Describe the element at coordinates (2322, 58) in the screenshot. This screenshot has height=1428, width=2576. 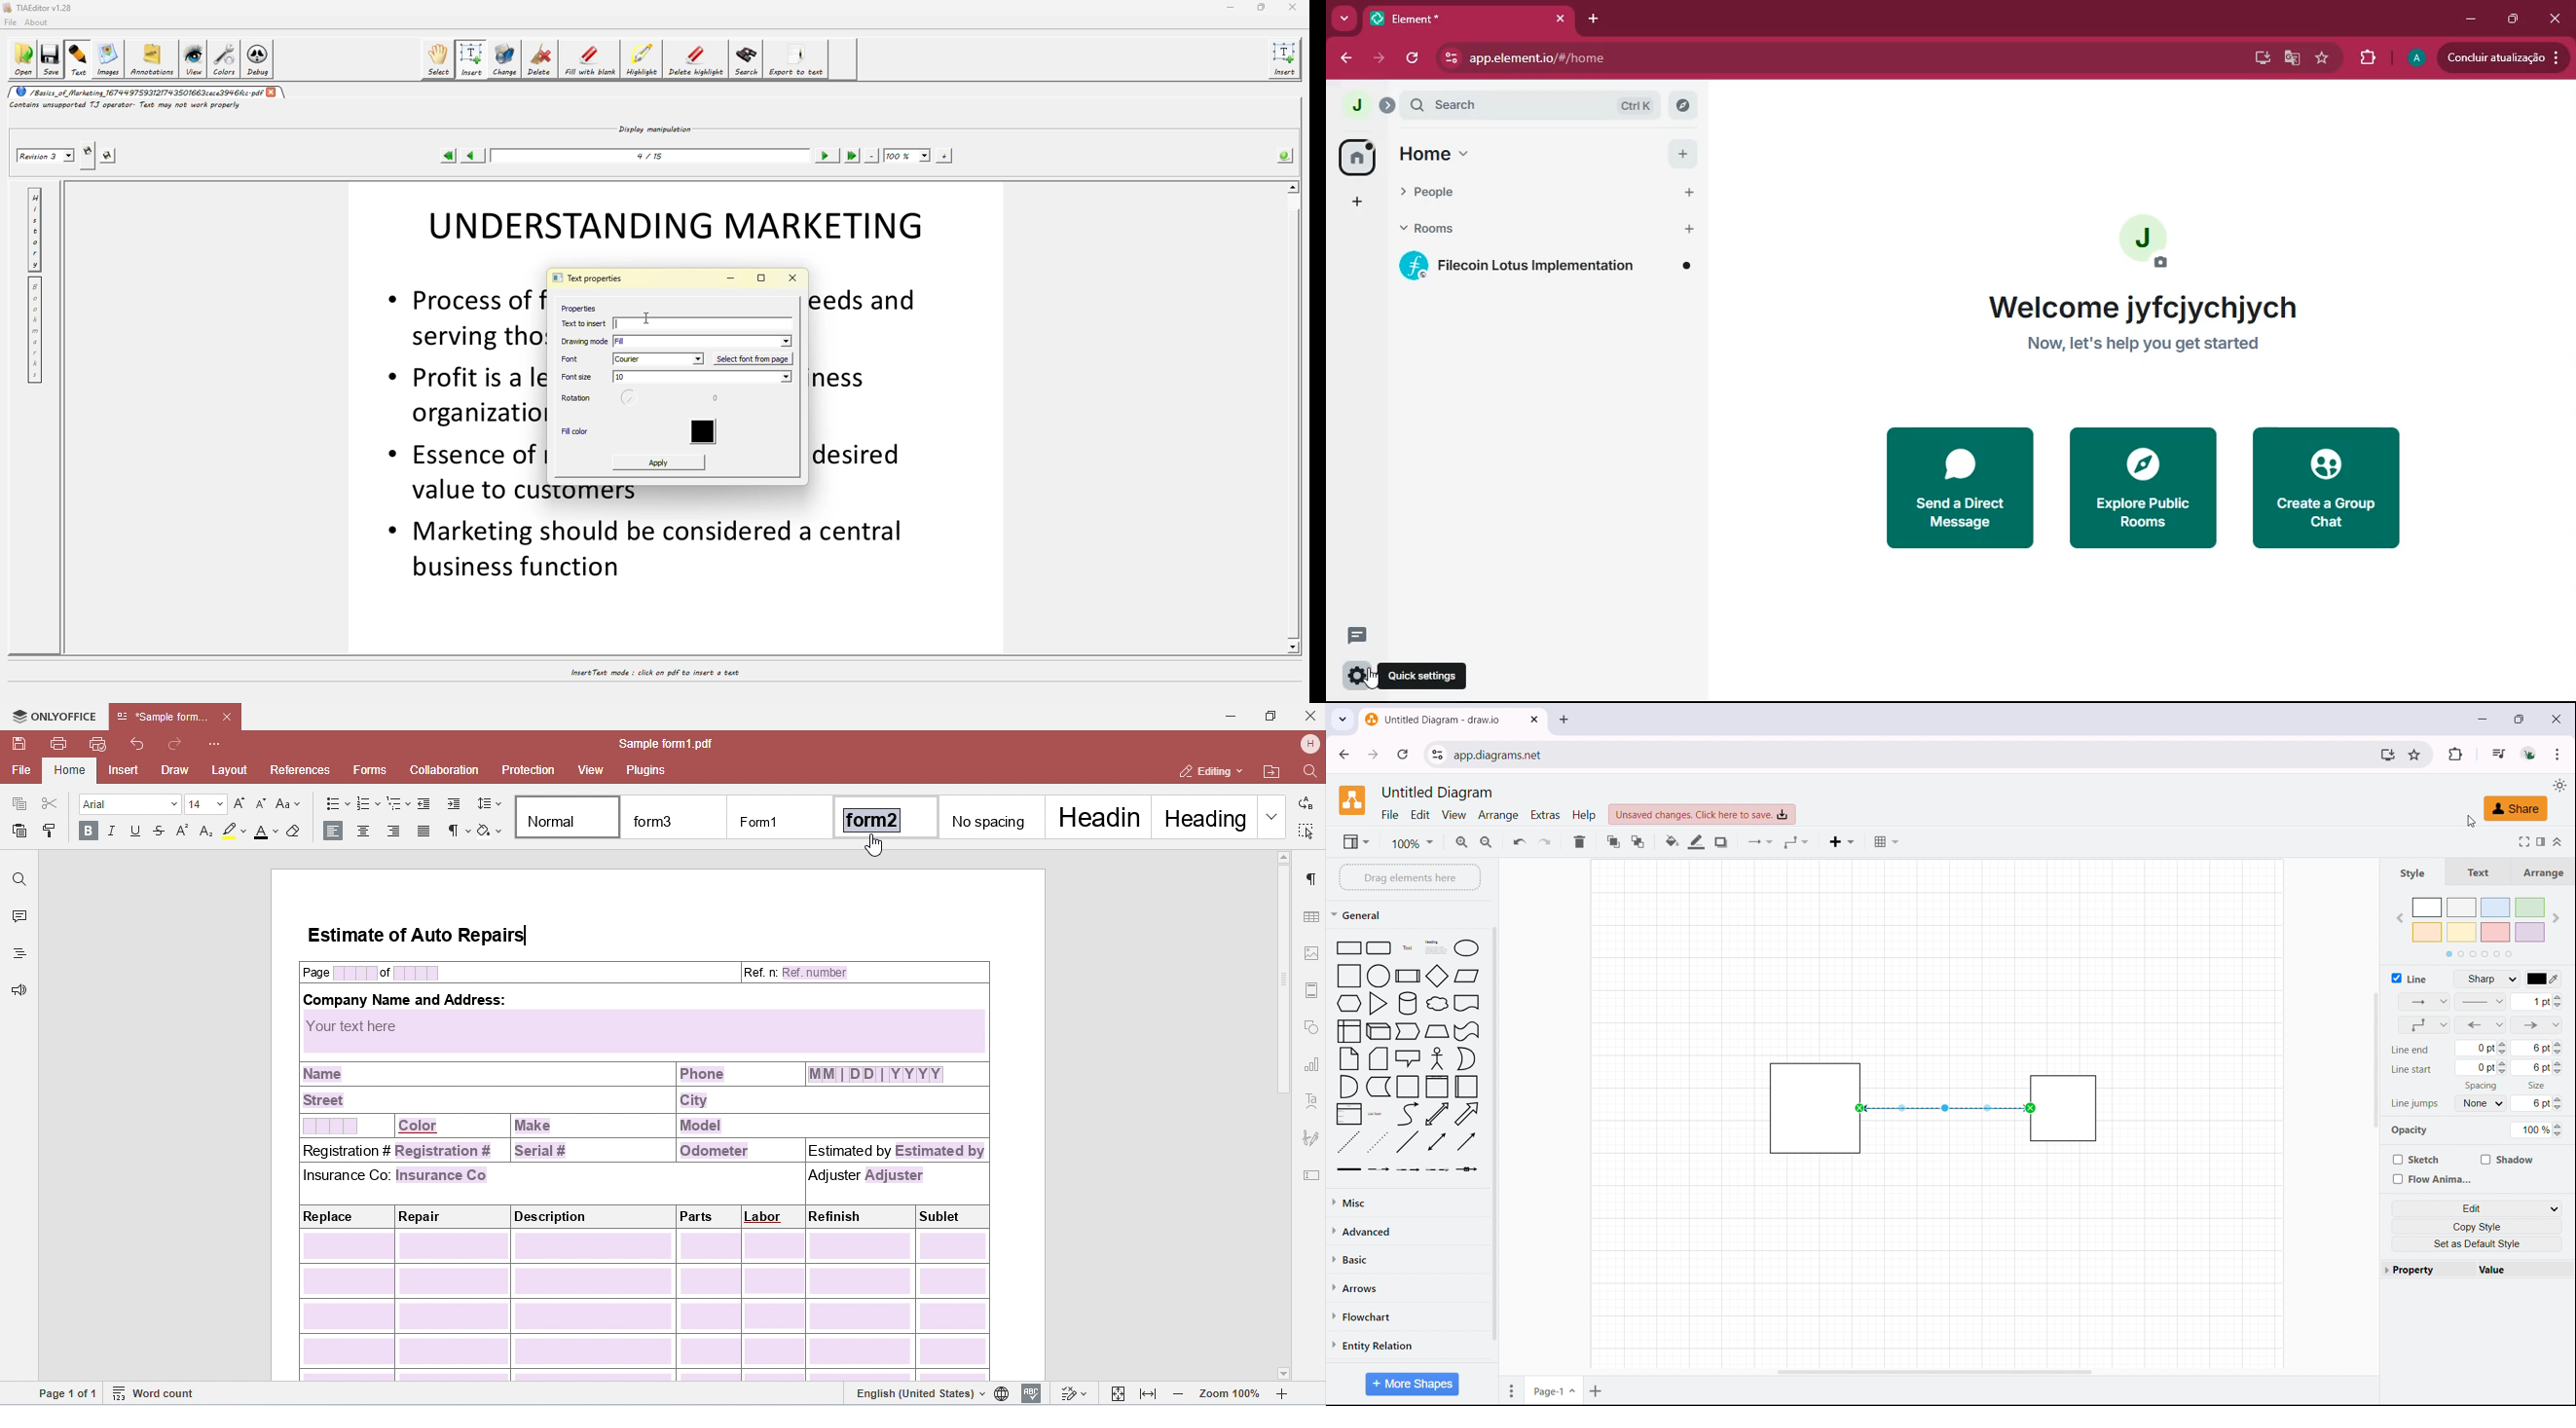
I see `favourite` at that location.